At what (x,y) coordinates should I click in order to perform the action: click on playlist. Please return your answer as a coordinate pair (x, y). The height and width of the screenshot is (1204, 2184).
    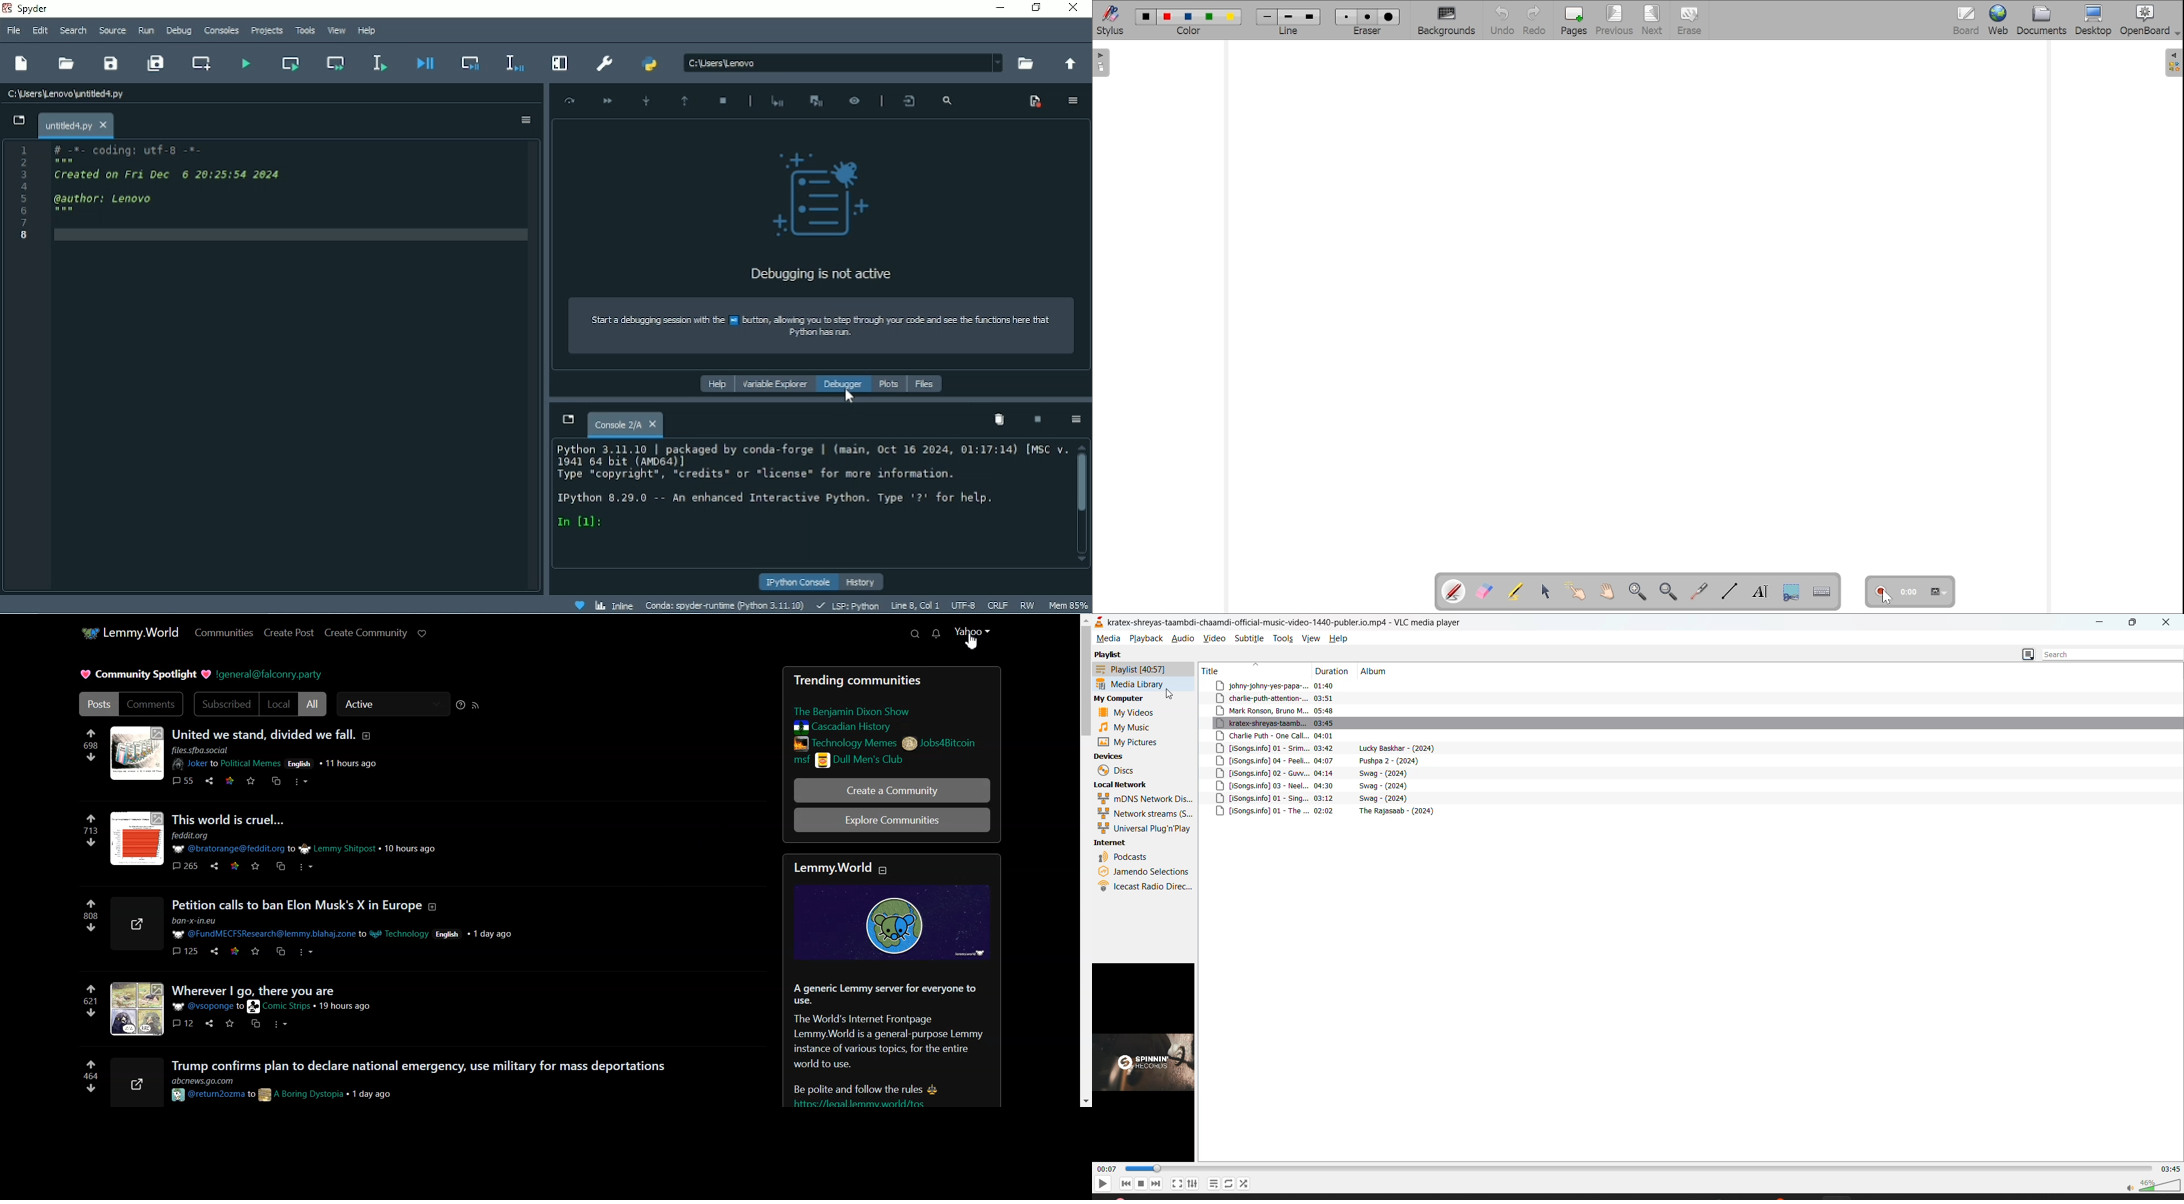
    Looking at the image, I should click on (1113, 654).